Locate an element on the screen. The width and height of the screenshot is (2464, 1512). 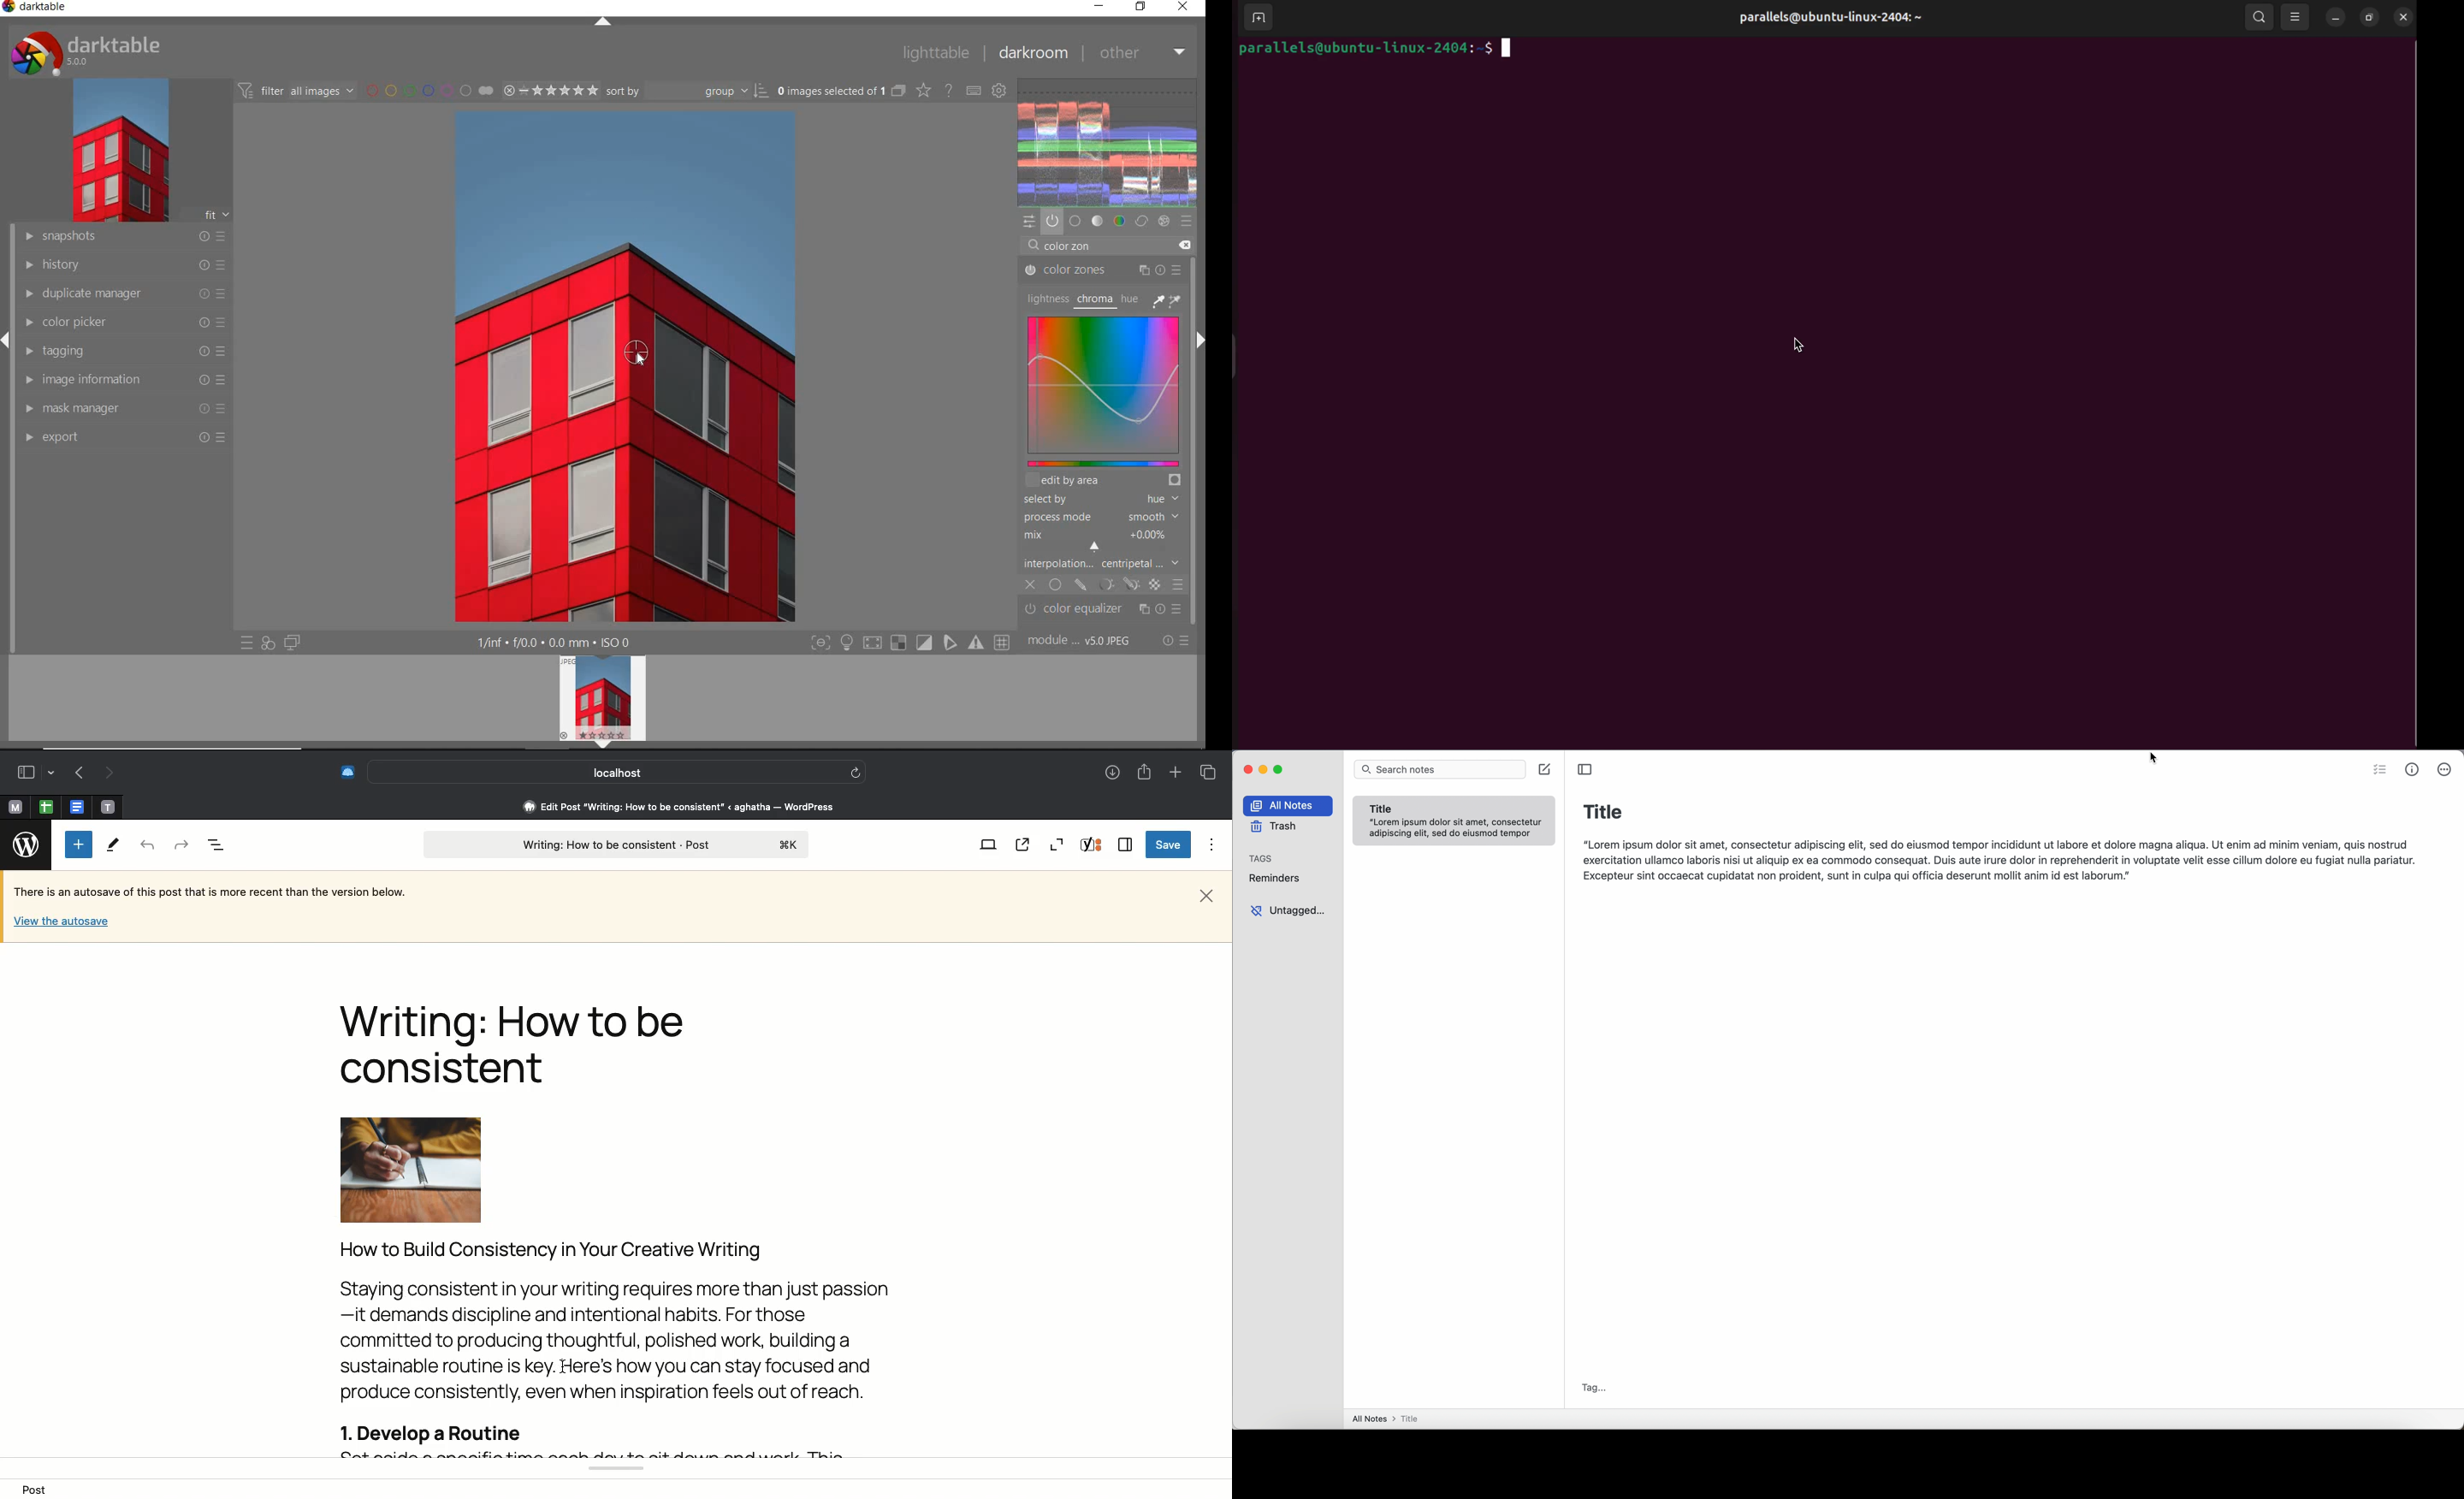
title is located at coordinates (1603, 810).